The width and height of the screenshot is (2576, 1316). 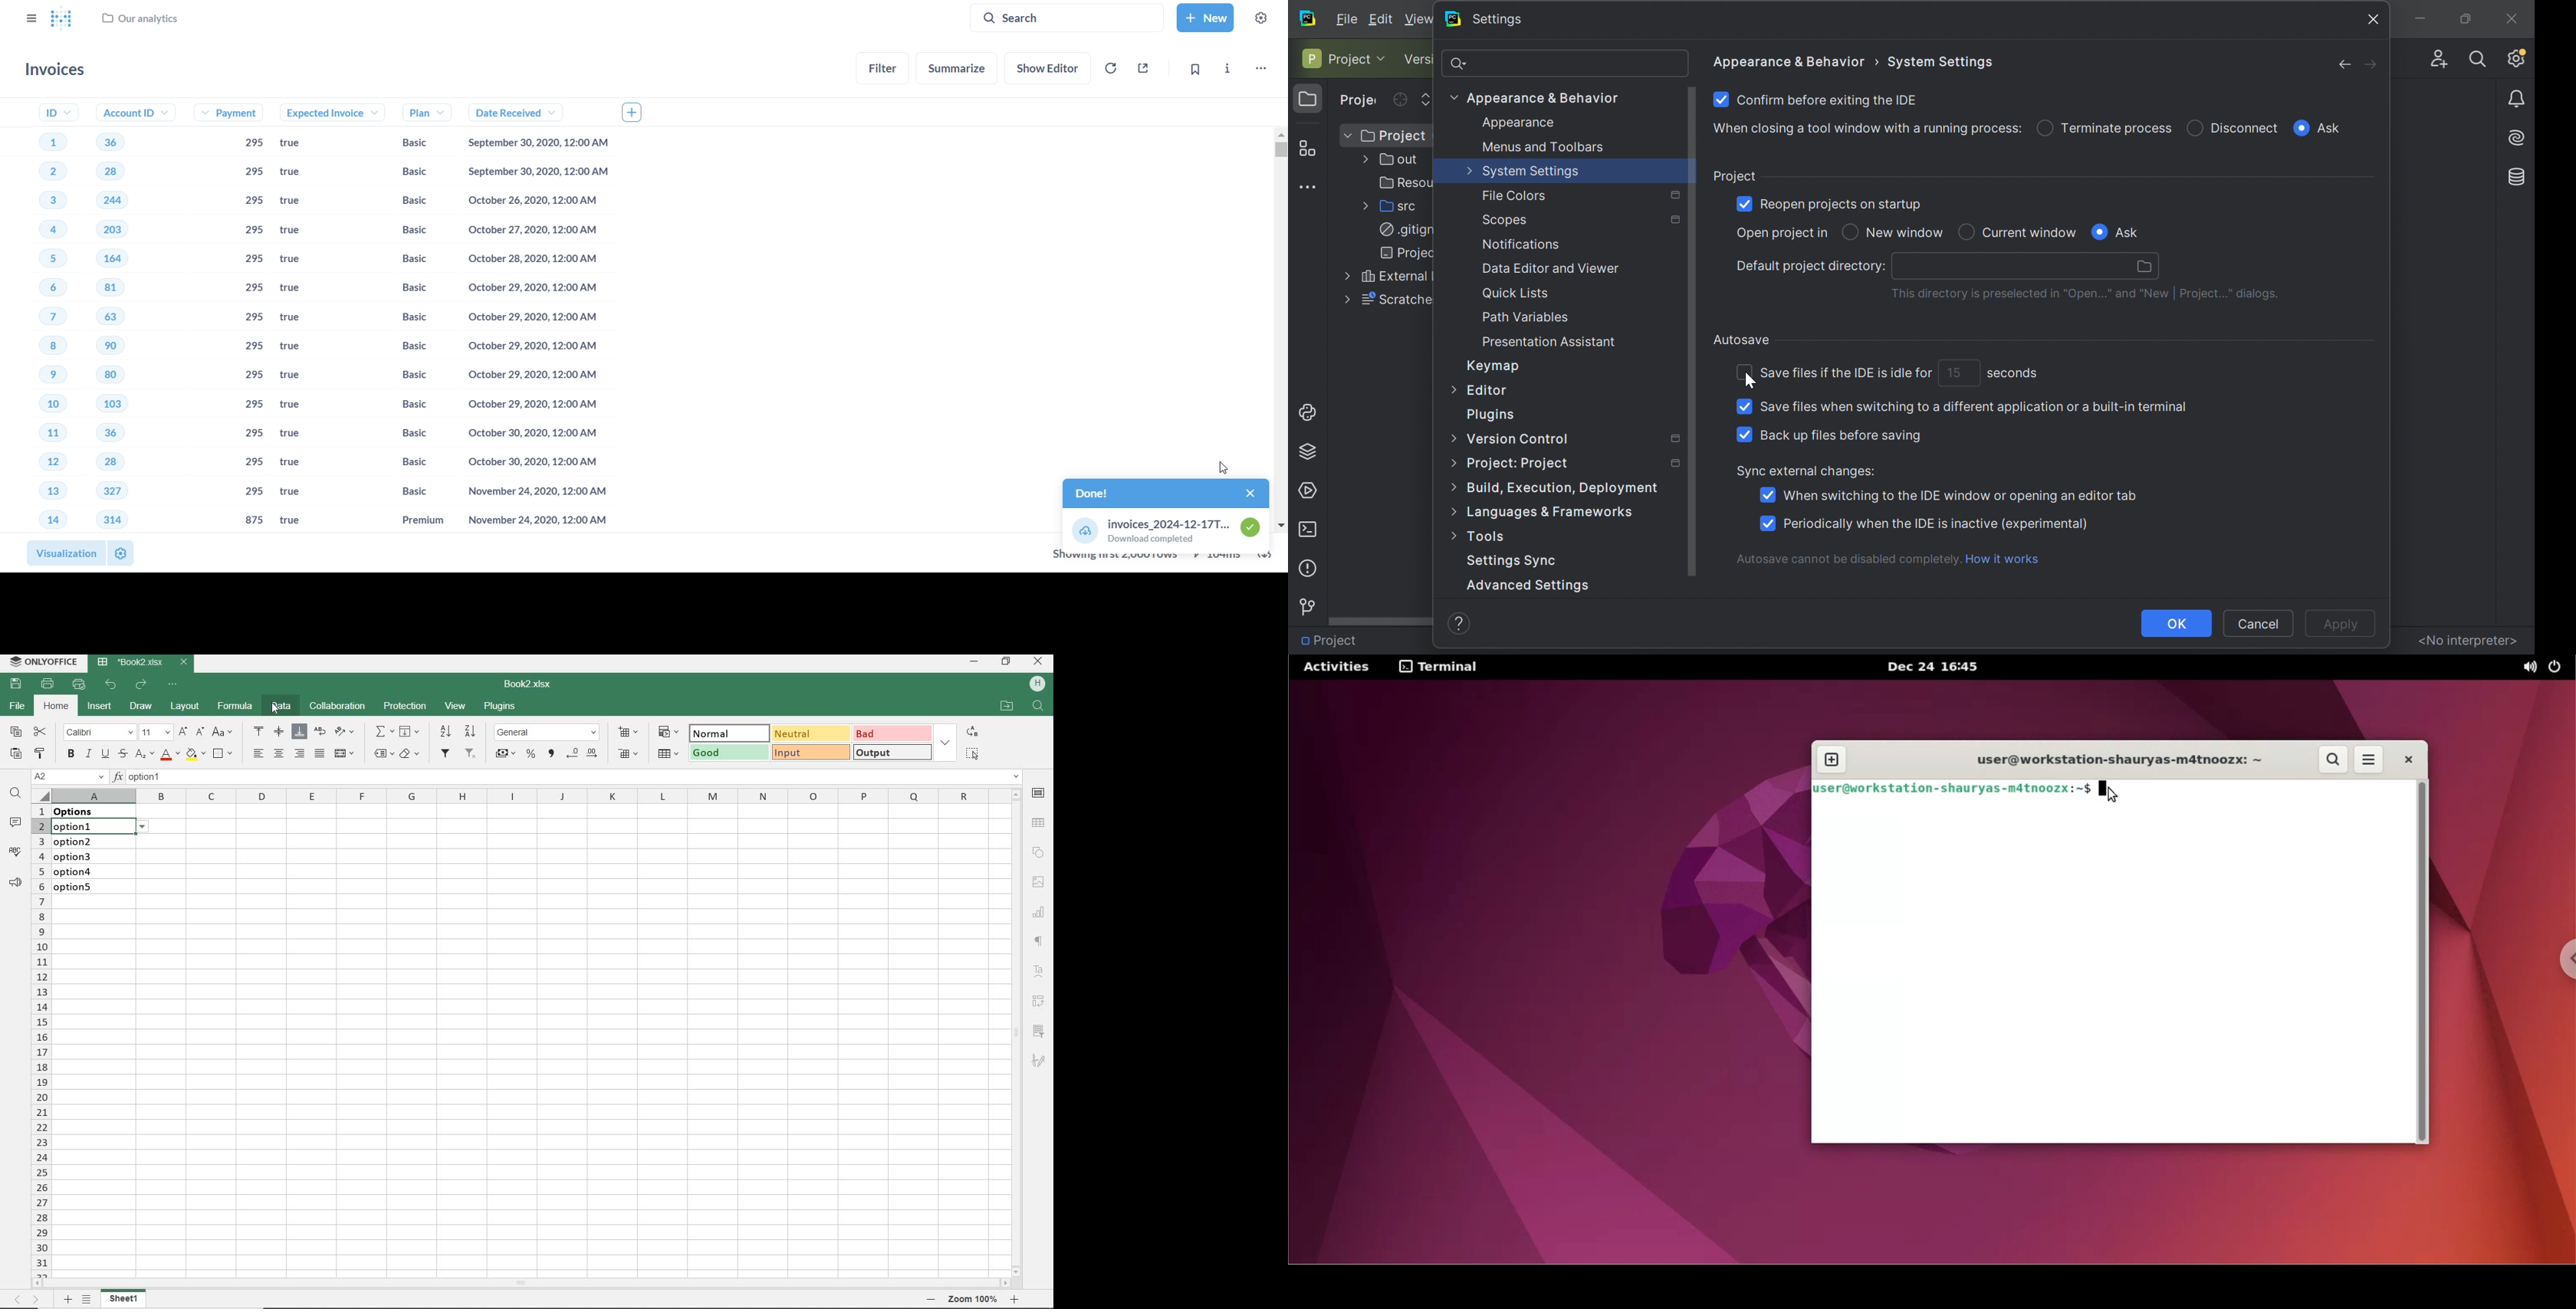 I want to click on OPEN FILE LOCATION, so click(x=1007, y=705).